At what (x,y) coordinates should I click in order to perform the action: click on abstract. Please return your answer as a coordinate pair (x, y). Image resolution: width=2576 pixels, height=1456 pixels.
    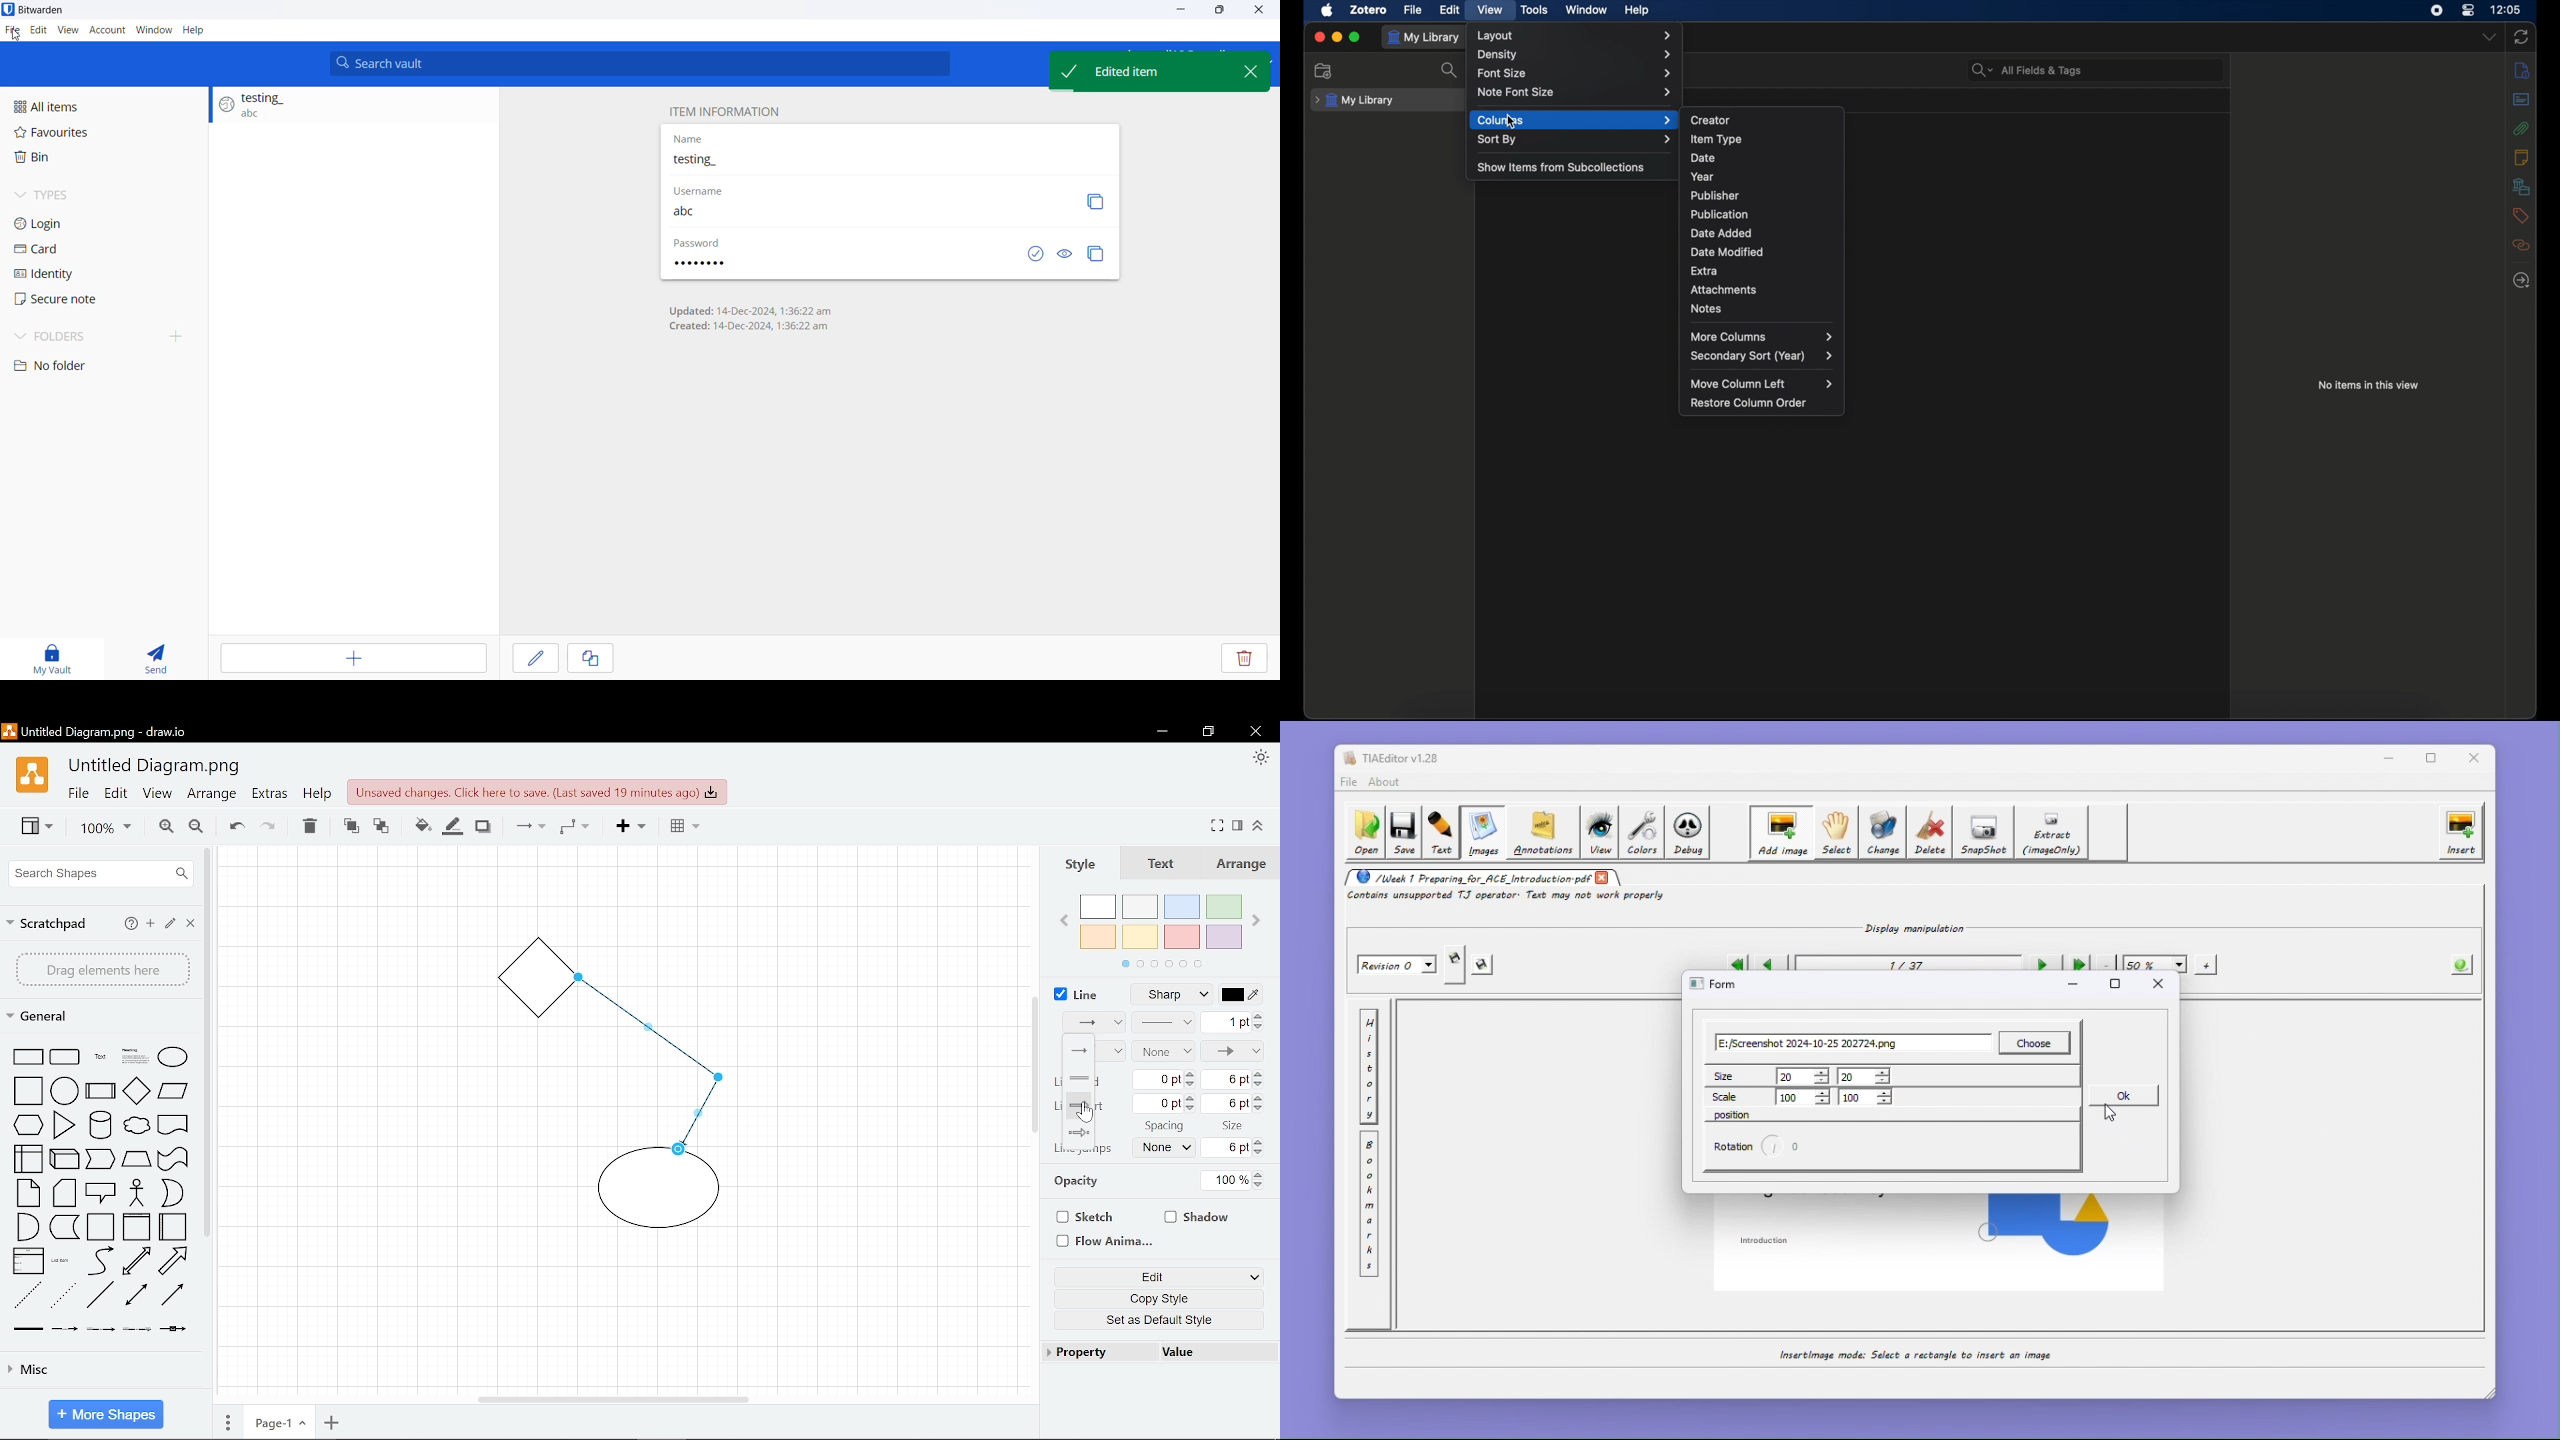
    Looking at the image, I should click on (2521, 99).